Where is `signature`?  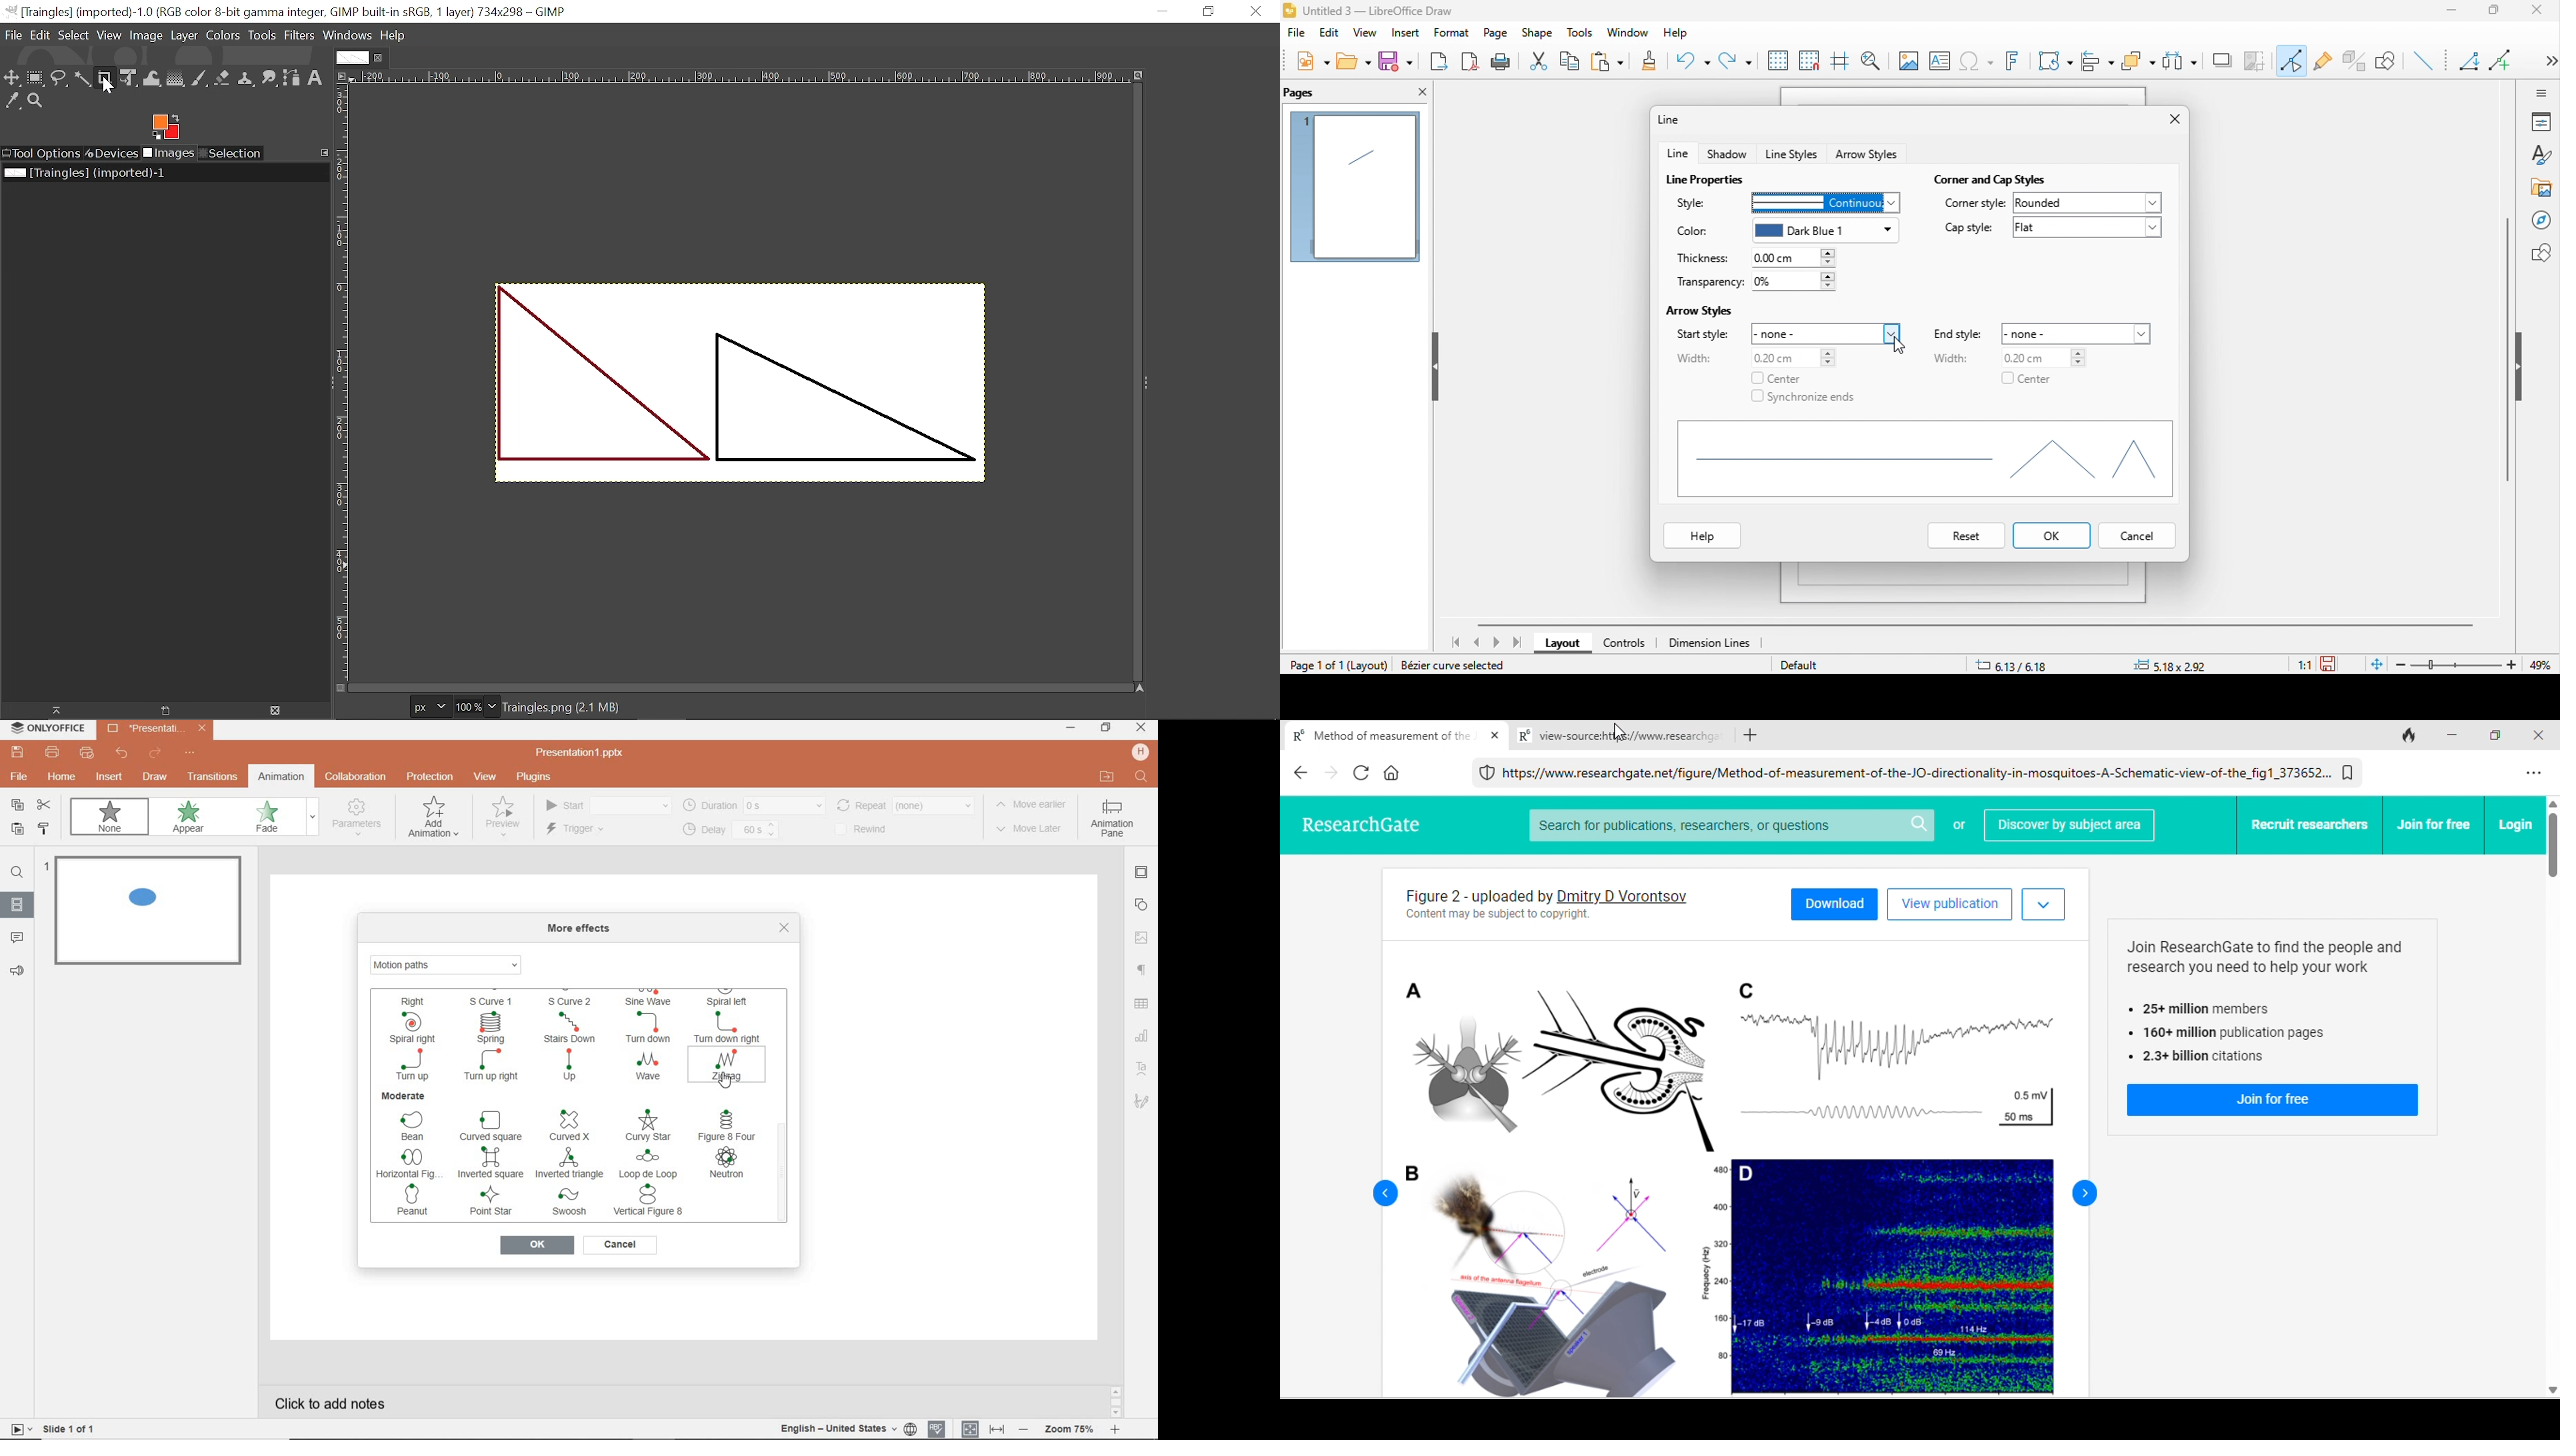 signature is located at coordinates (1142, 1102).